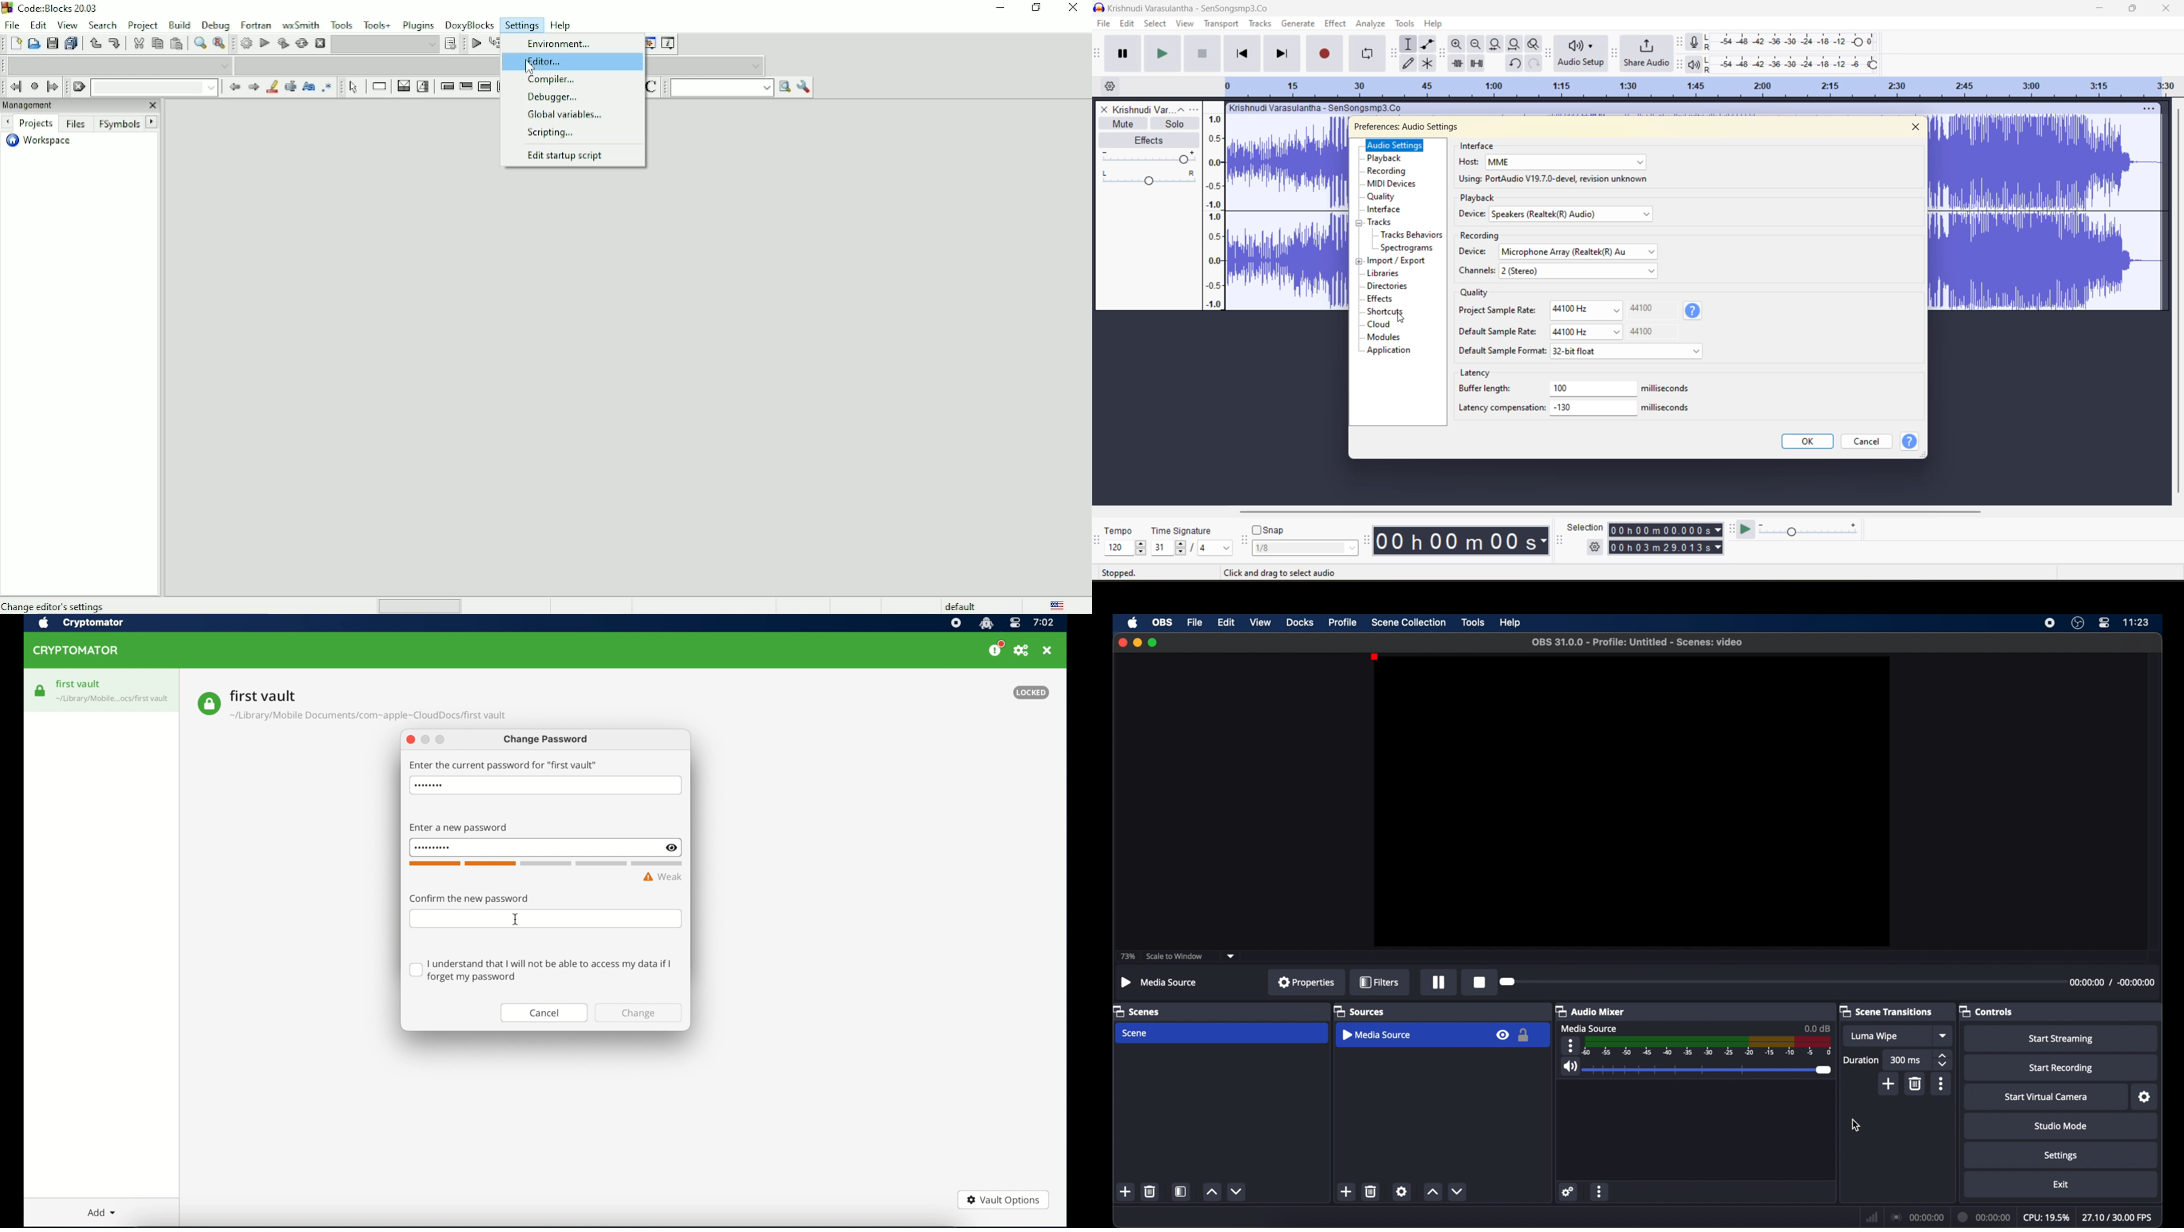  What do you see at coordinates (430, 848) in the screenshot?
I see `invisible password` at bounding box center [430, 848].